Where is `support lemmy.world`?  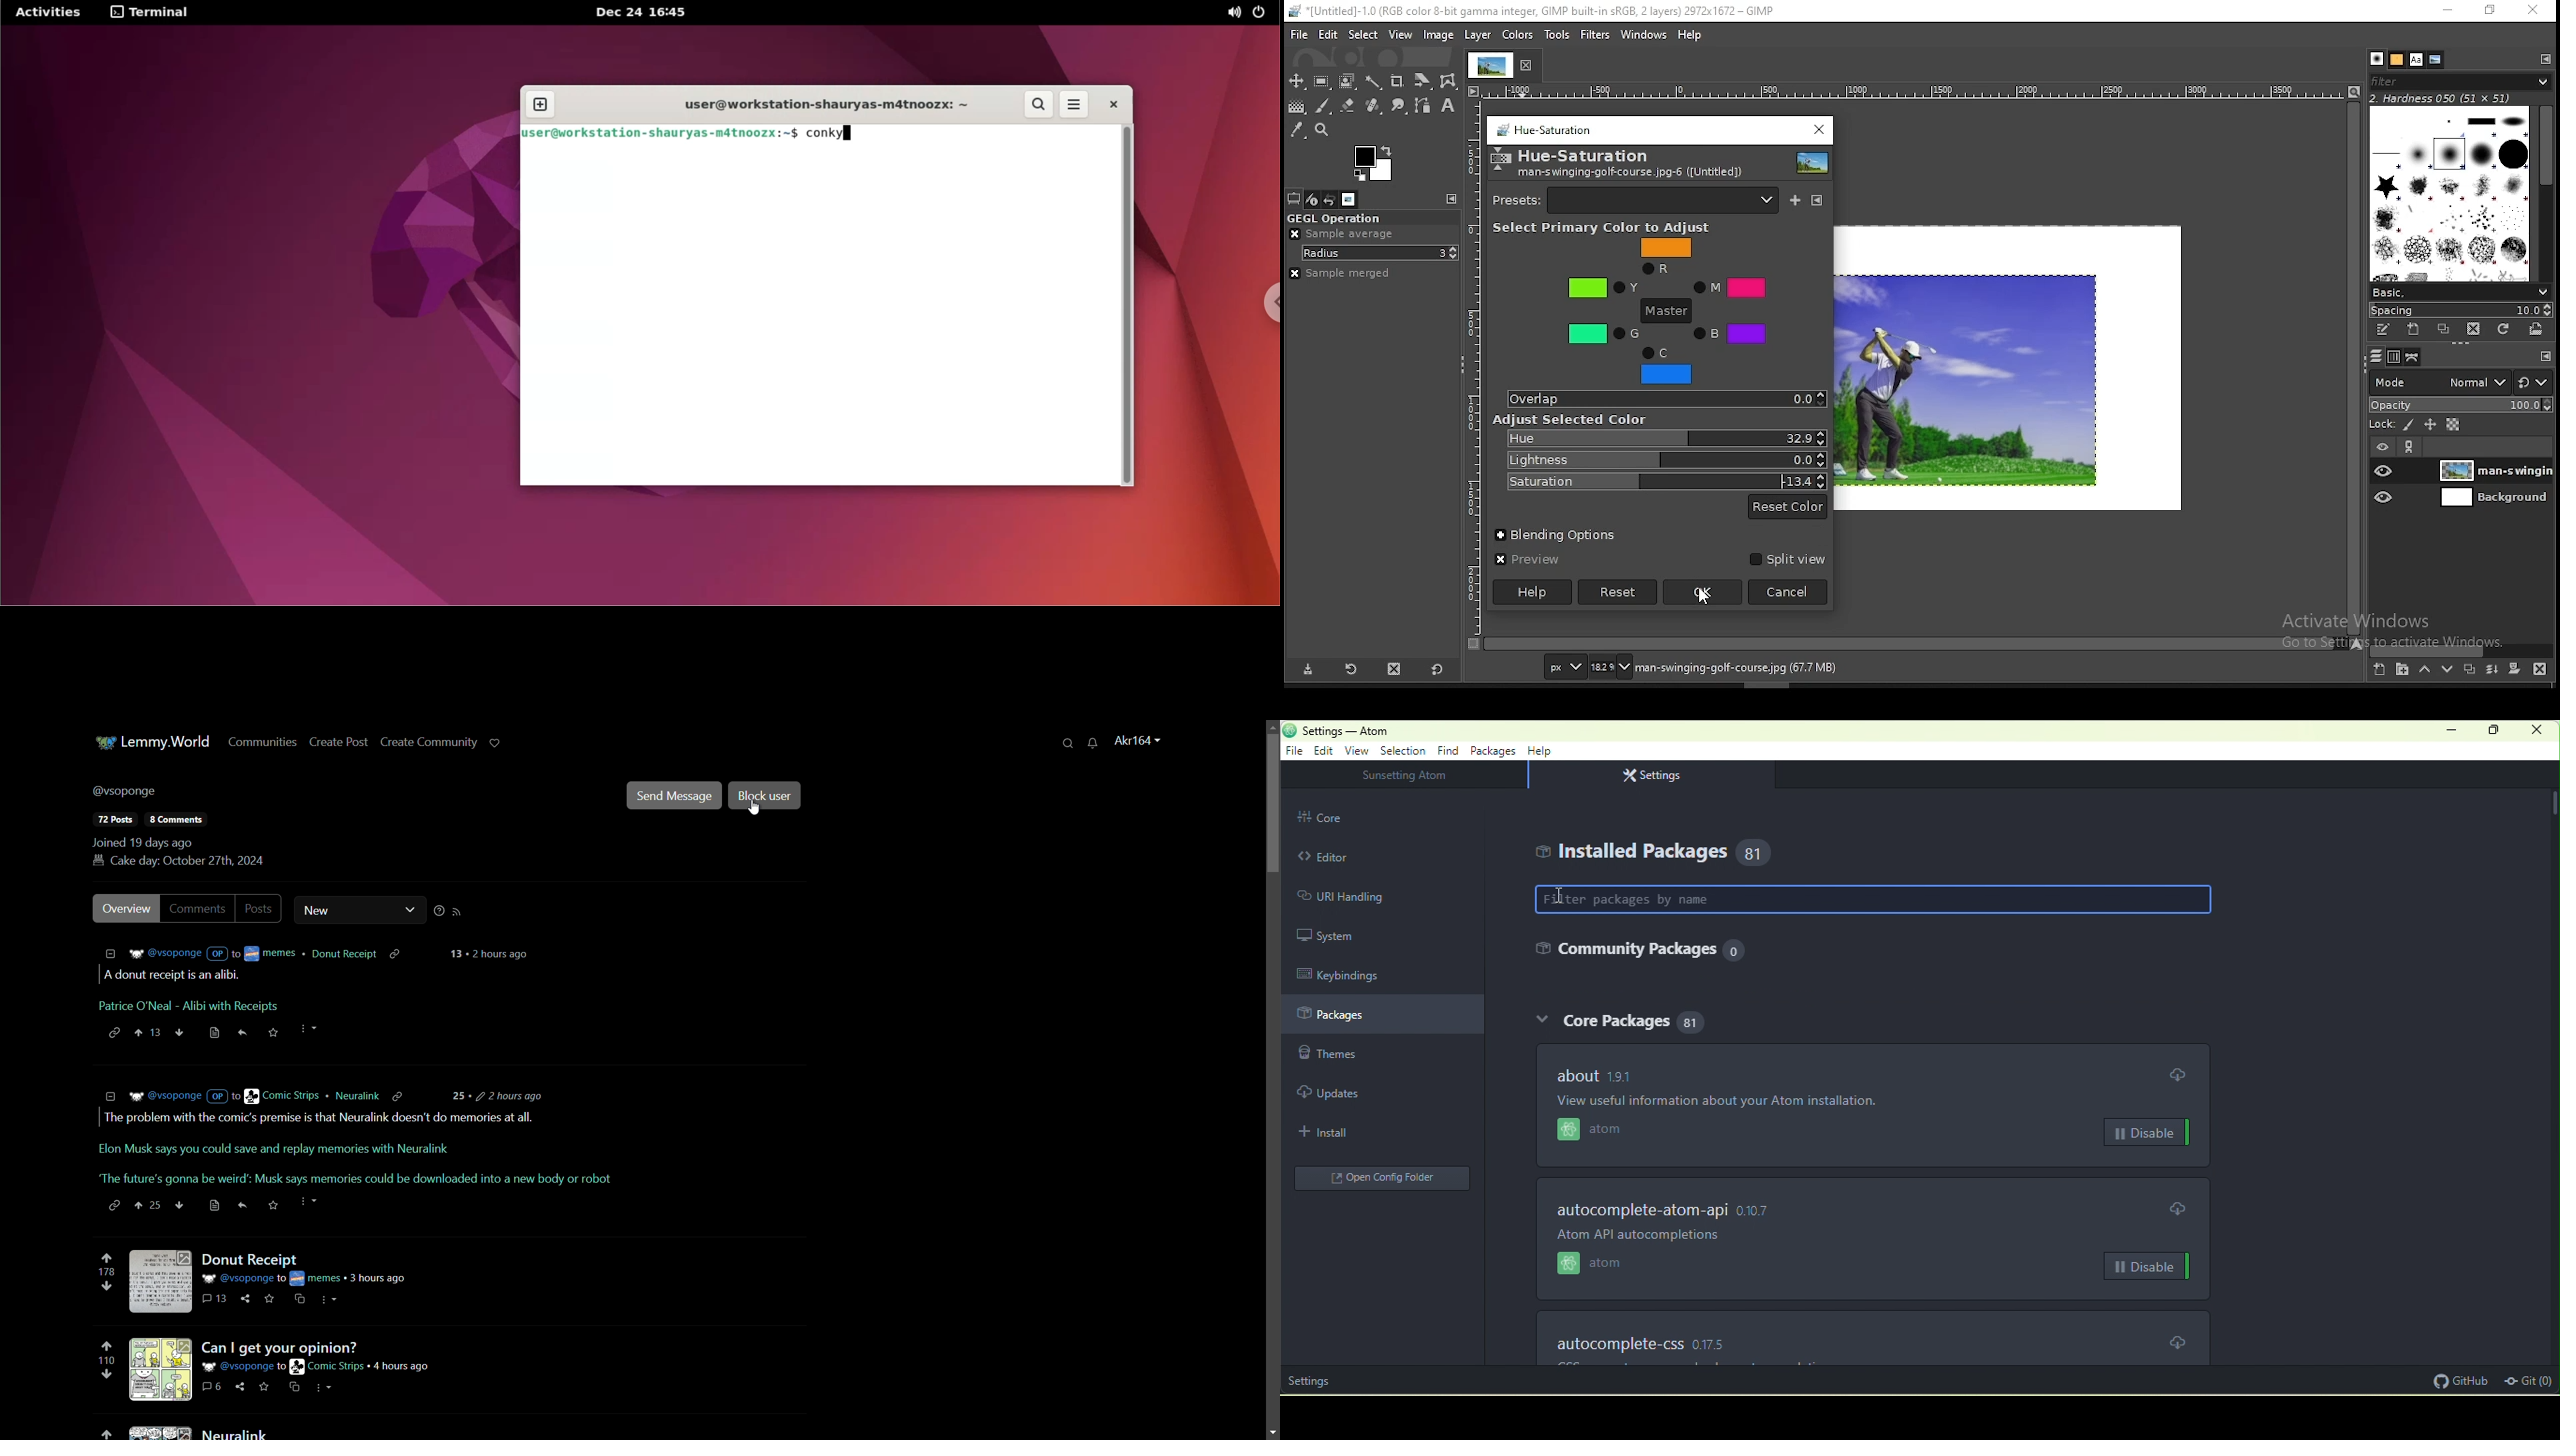 support lemmy.world is located at coordinates (495, 743).